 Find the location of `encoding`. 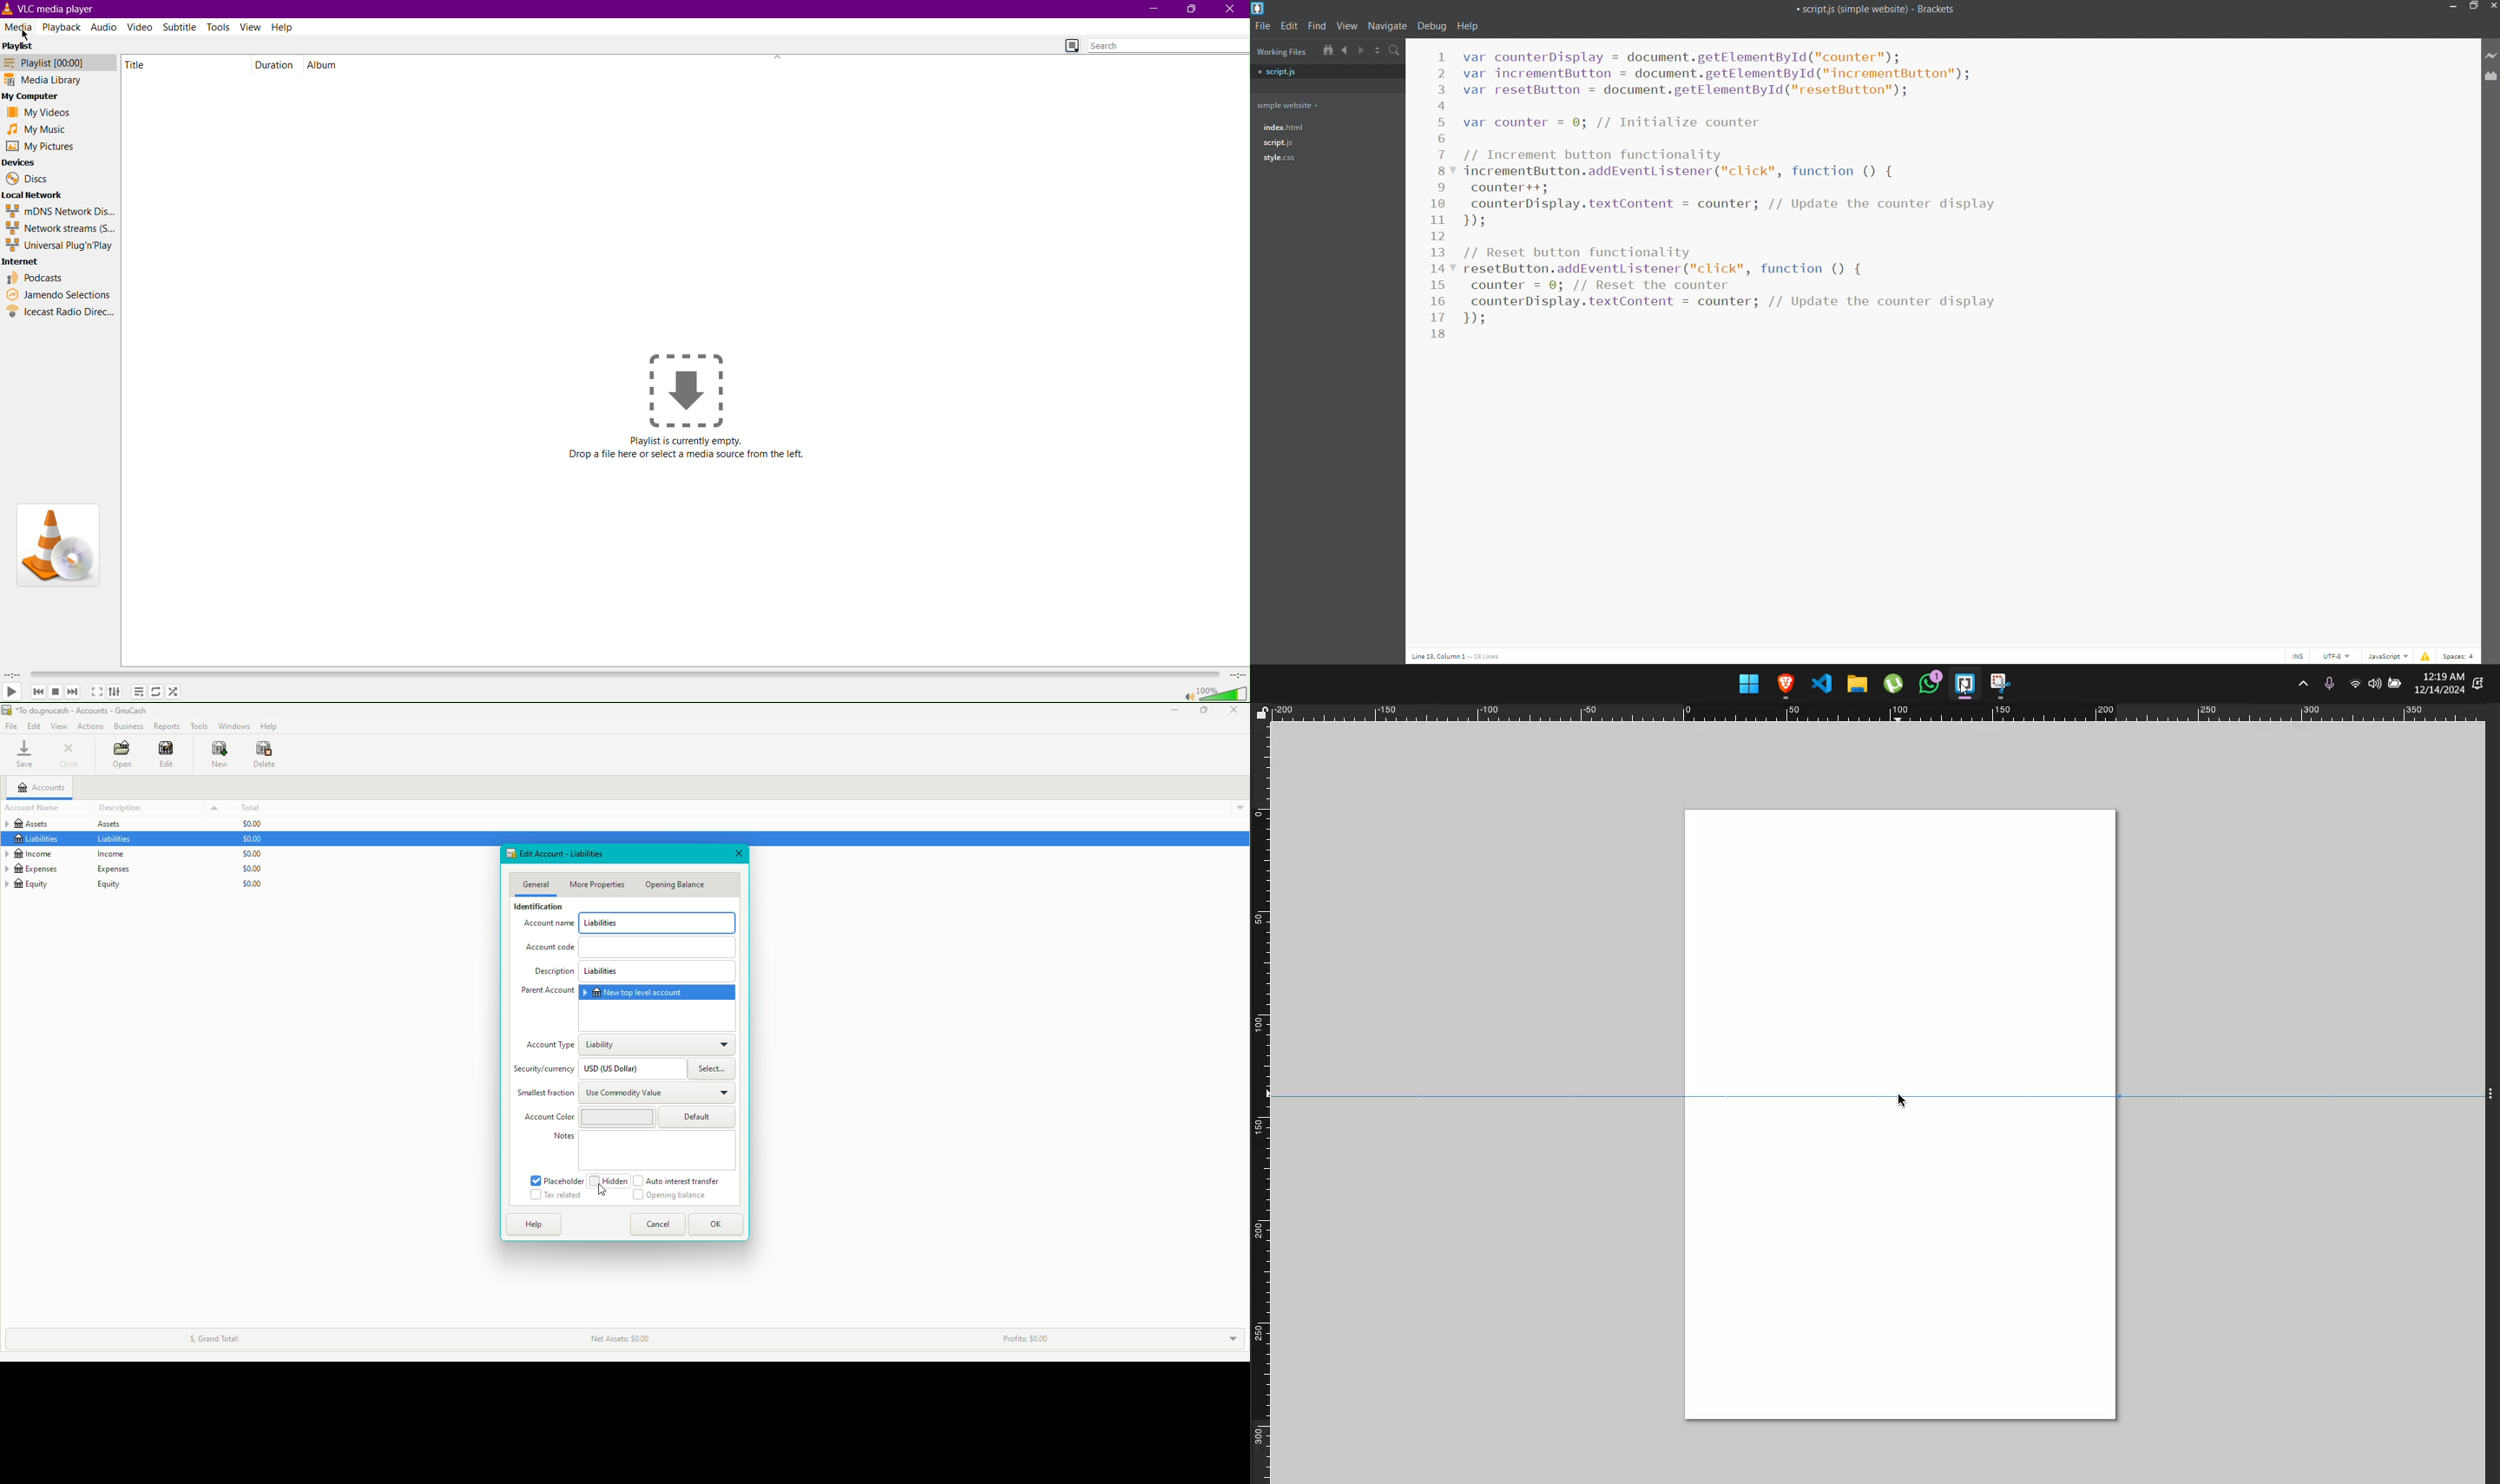

encoding is located at coordinates (2337, 657).